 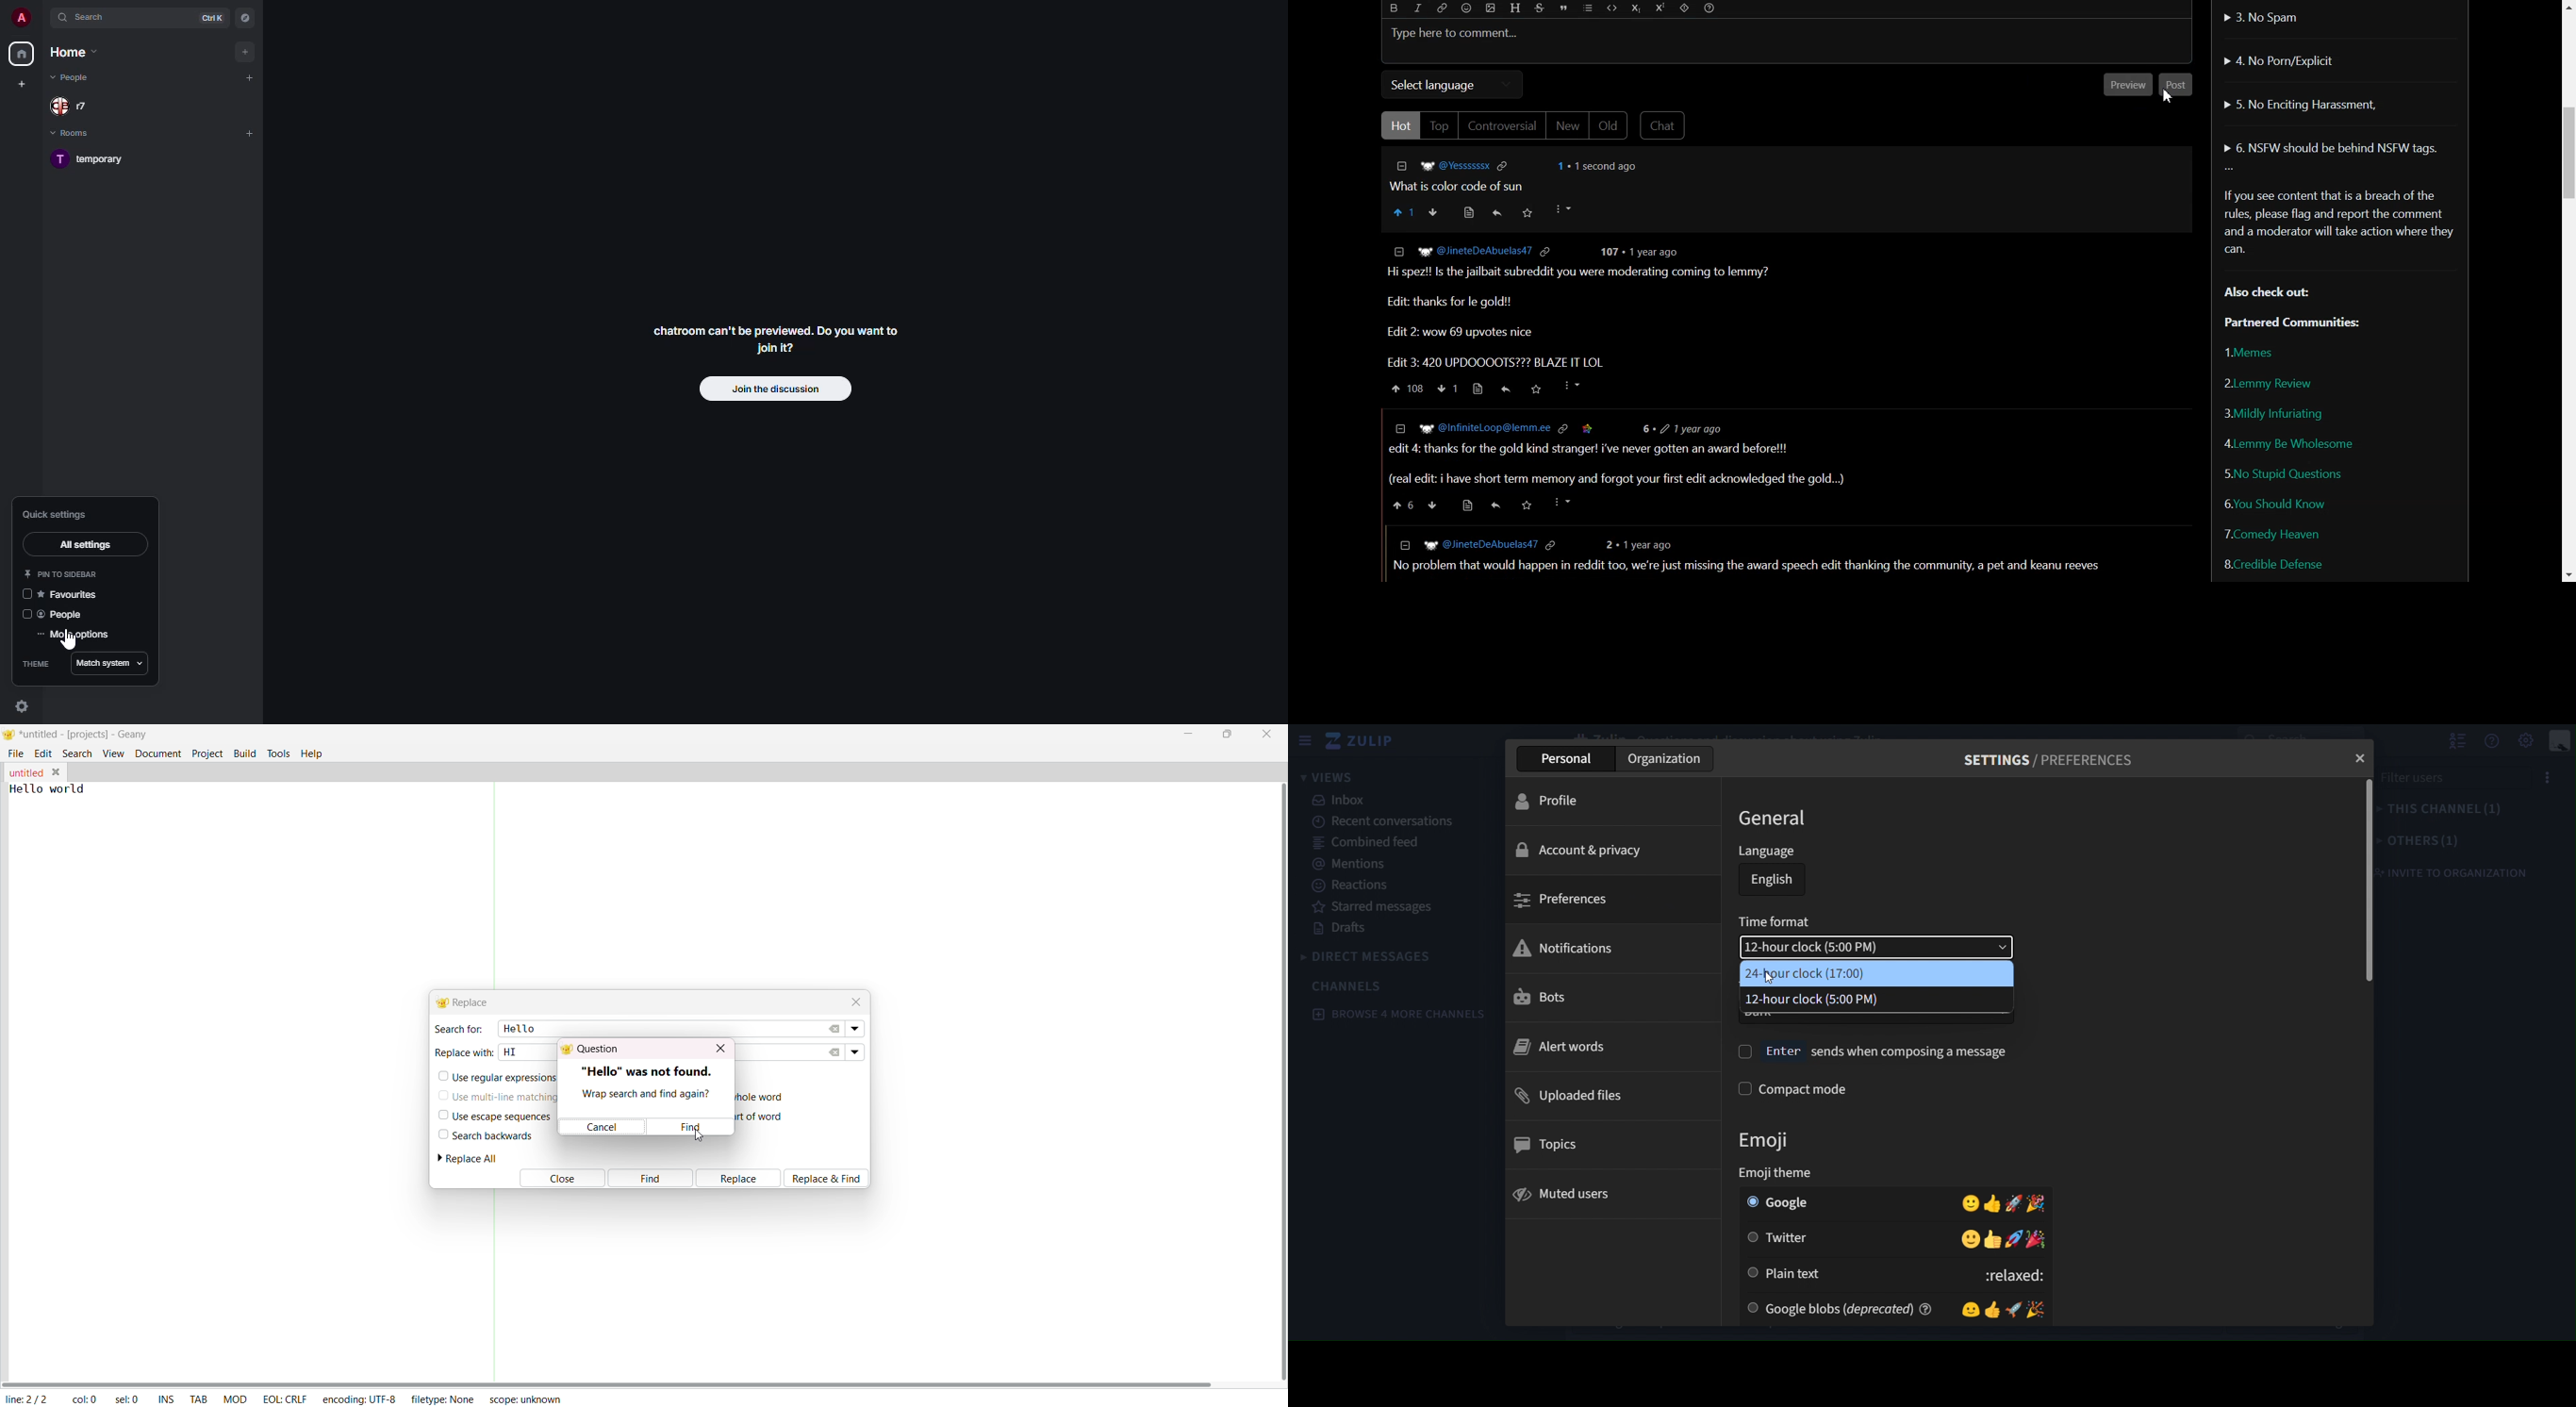 I want to click on people, so click(x=74, y=77).